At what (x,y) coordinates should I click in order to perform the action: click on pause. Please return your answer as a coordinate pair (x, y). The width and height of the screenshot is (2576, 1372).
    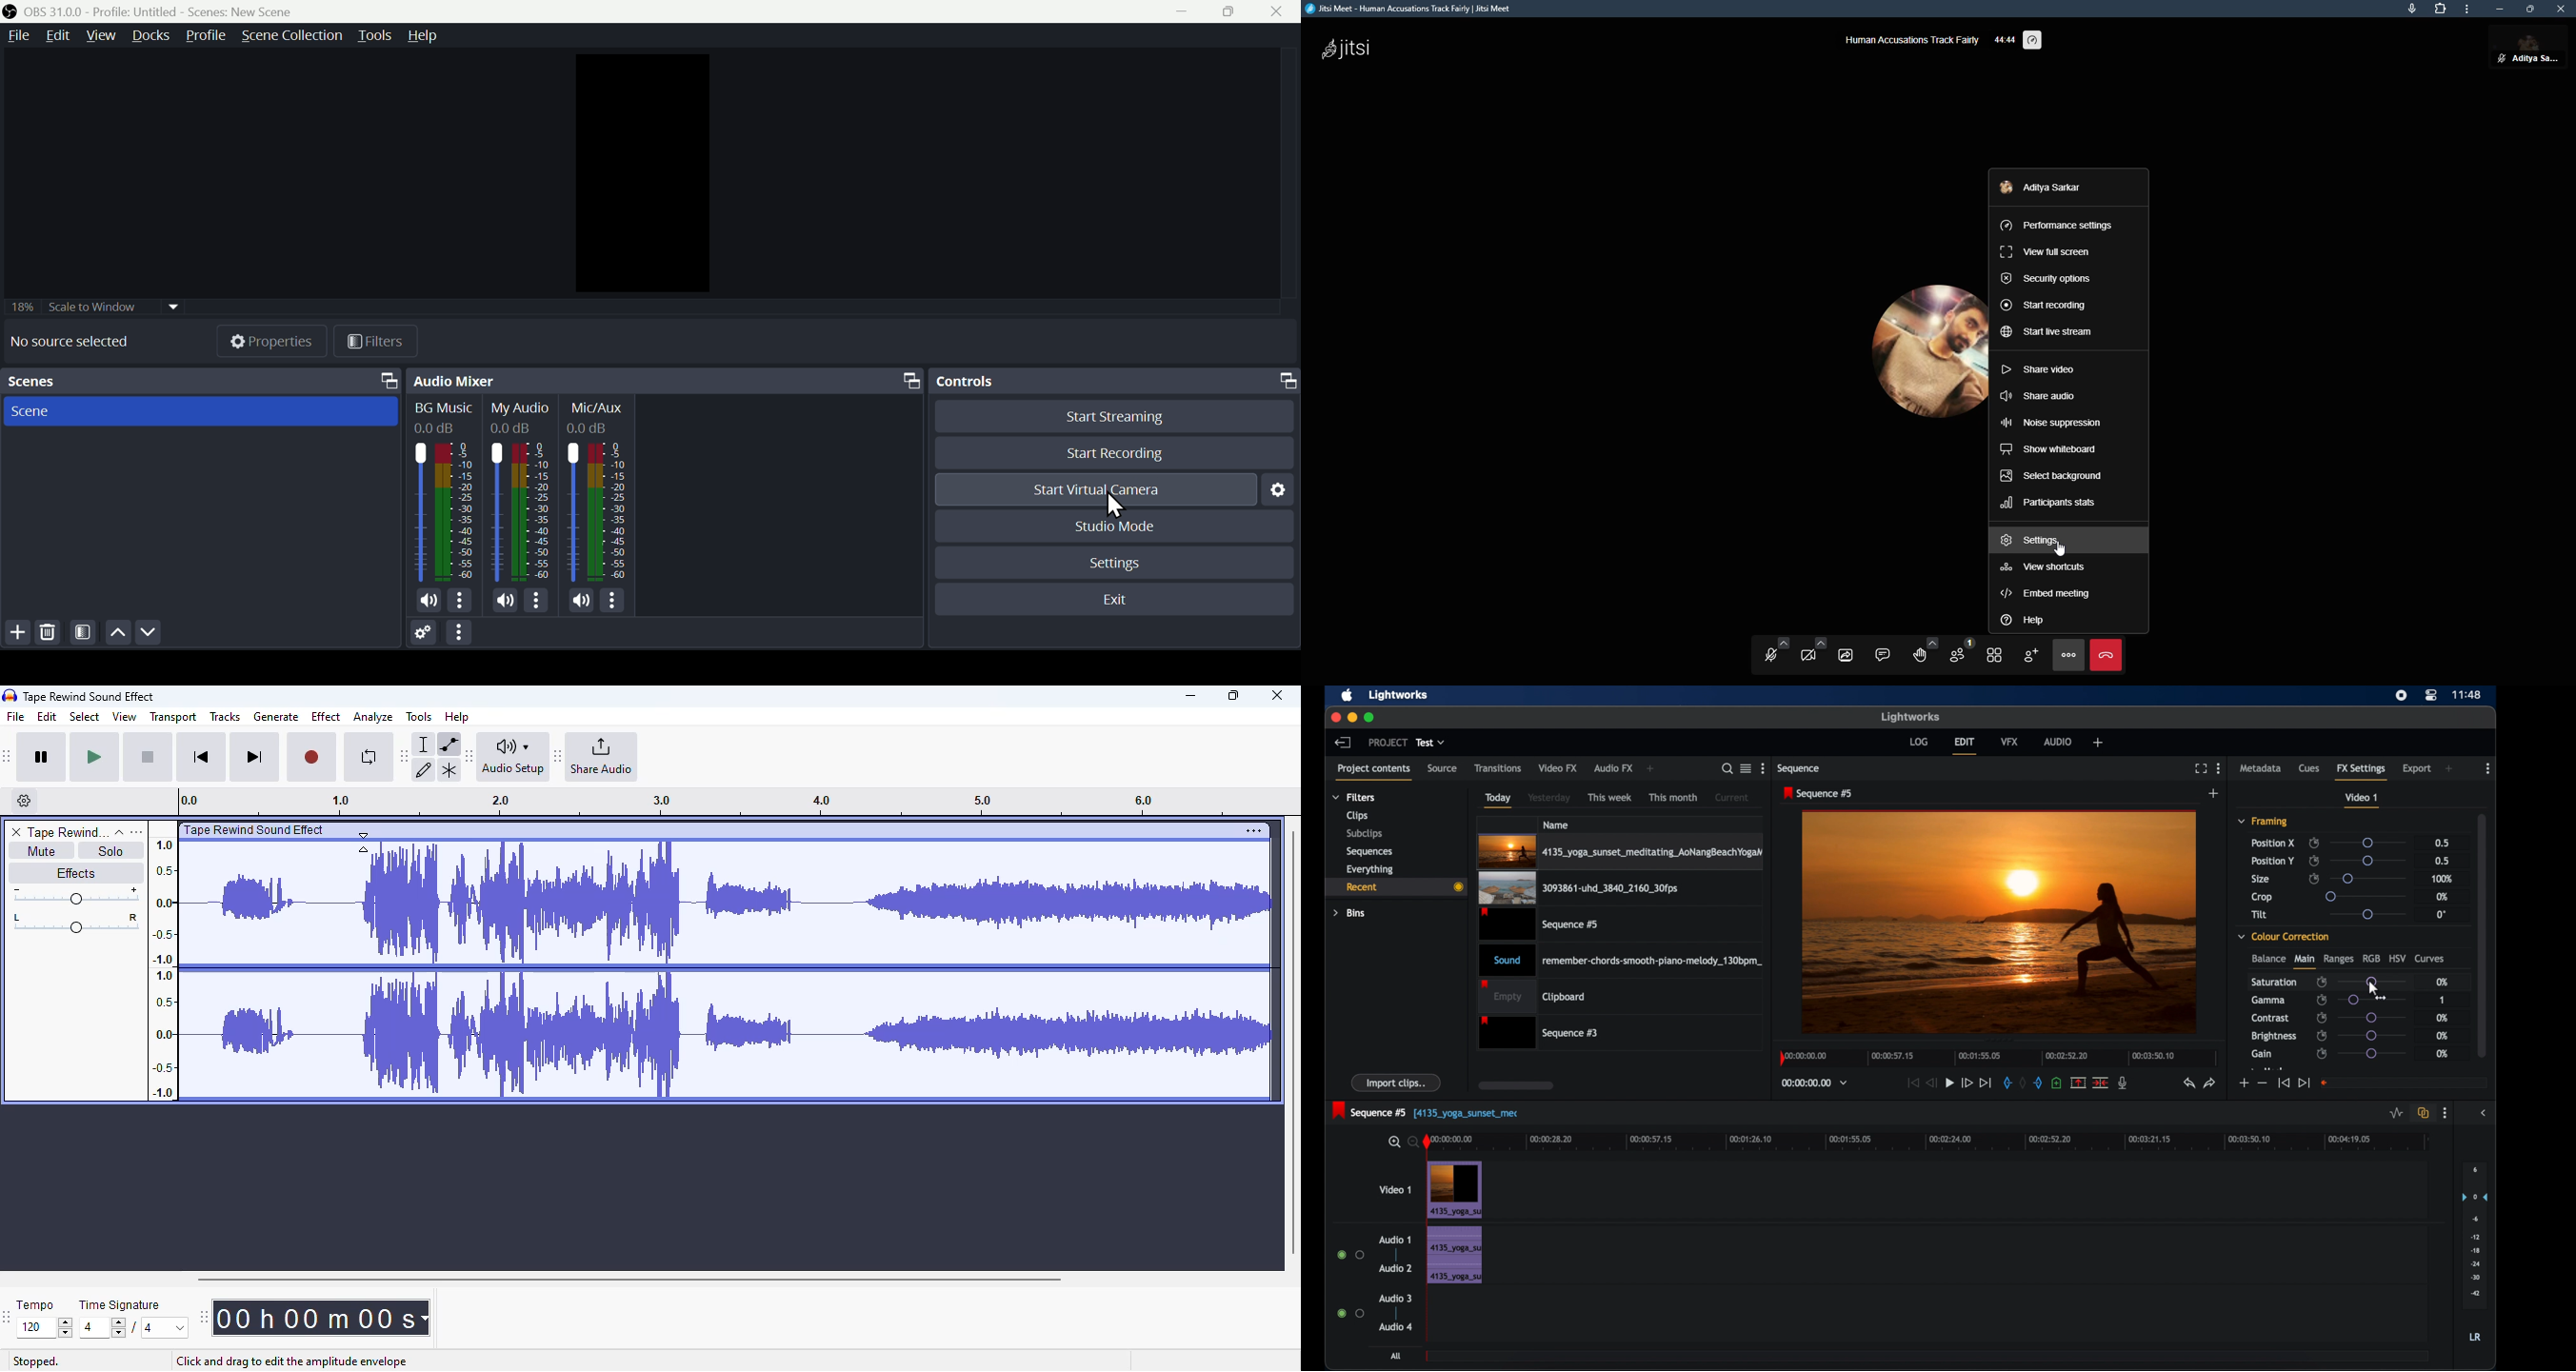
    Looking at the image, I should click on (42, 758).